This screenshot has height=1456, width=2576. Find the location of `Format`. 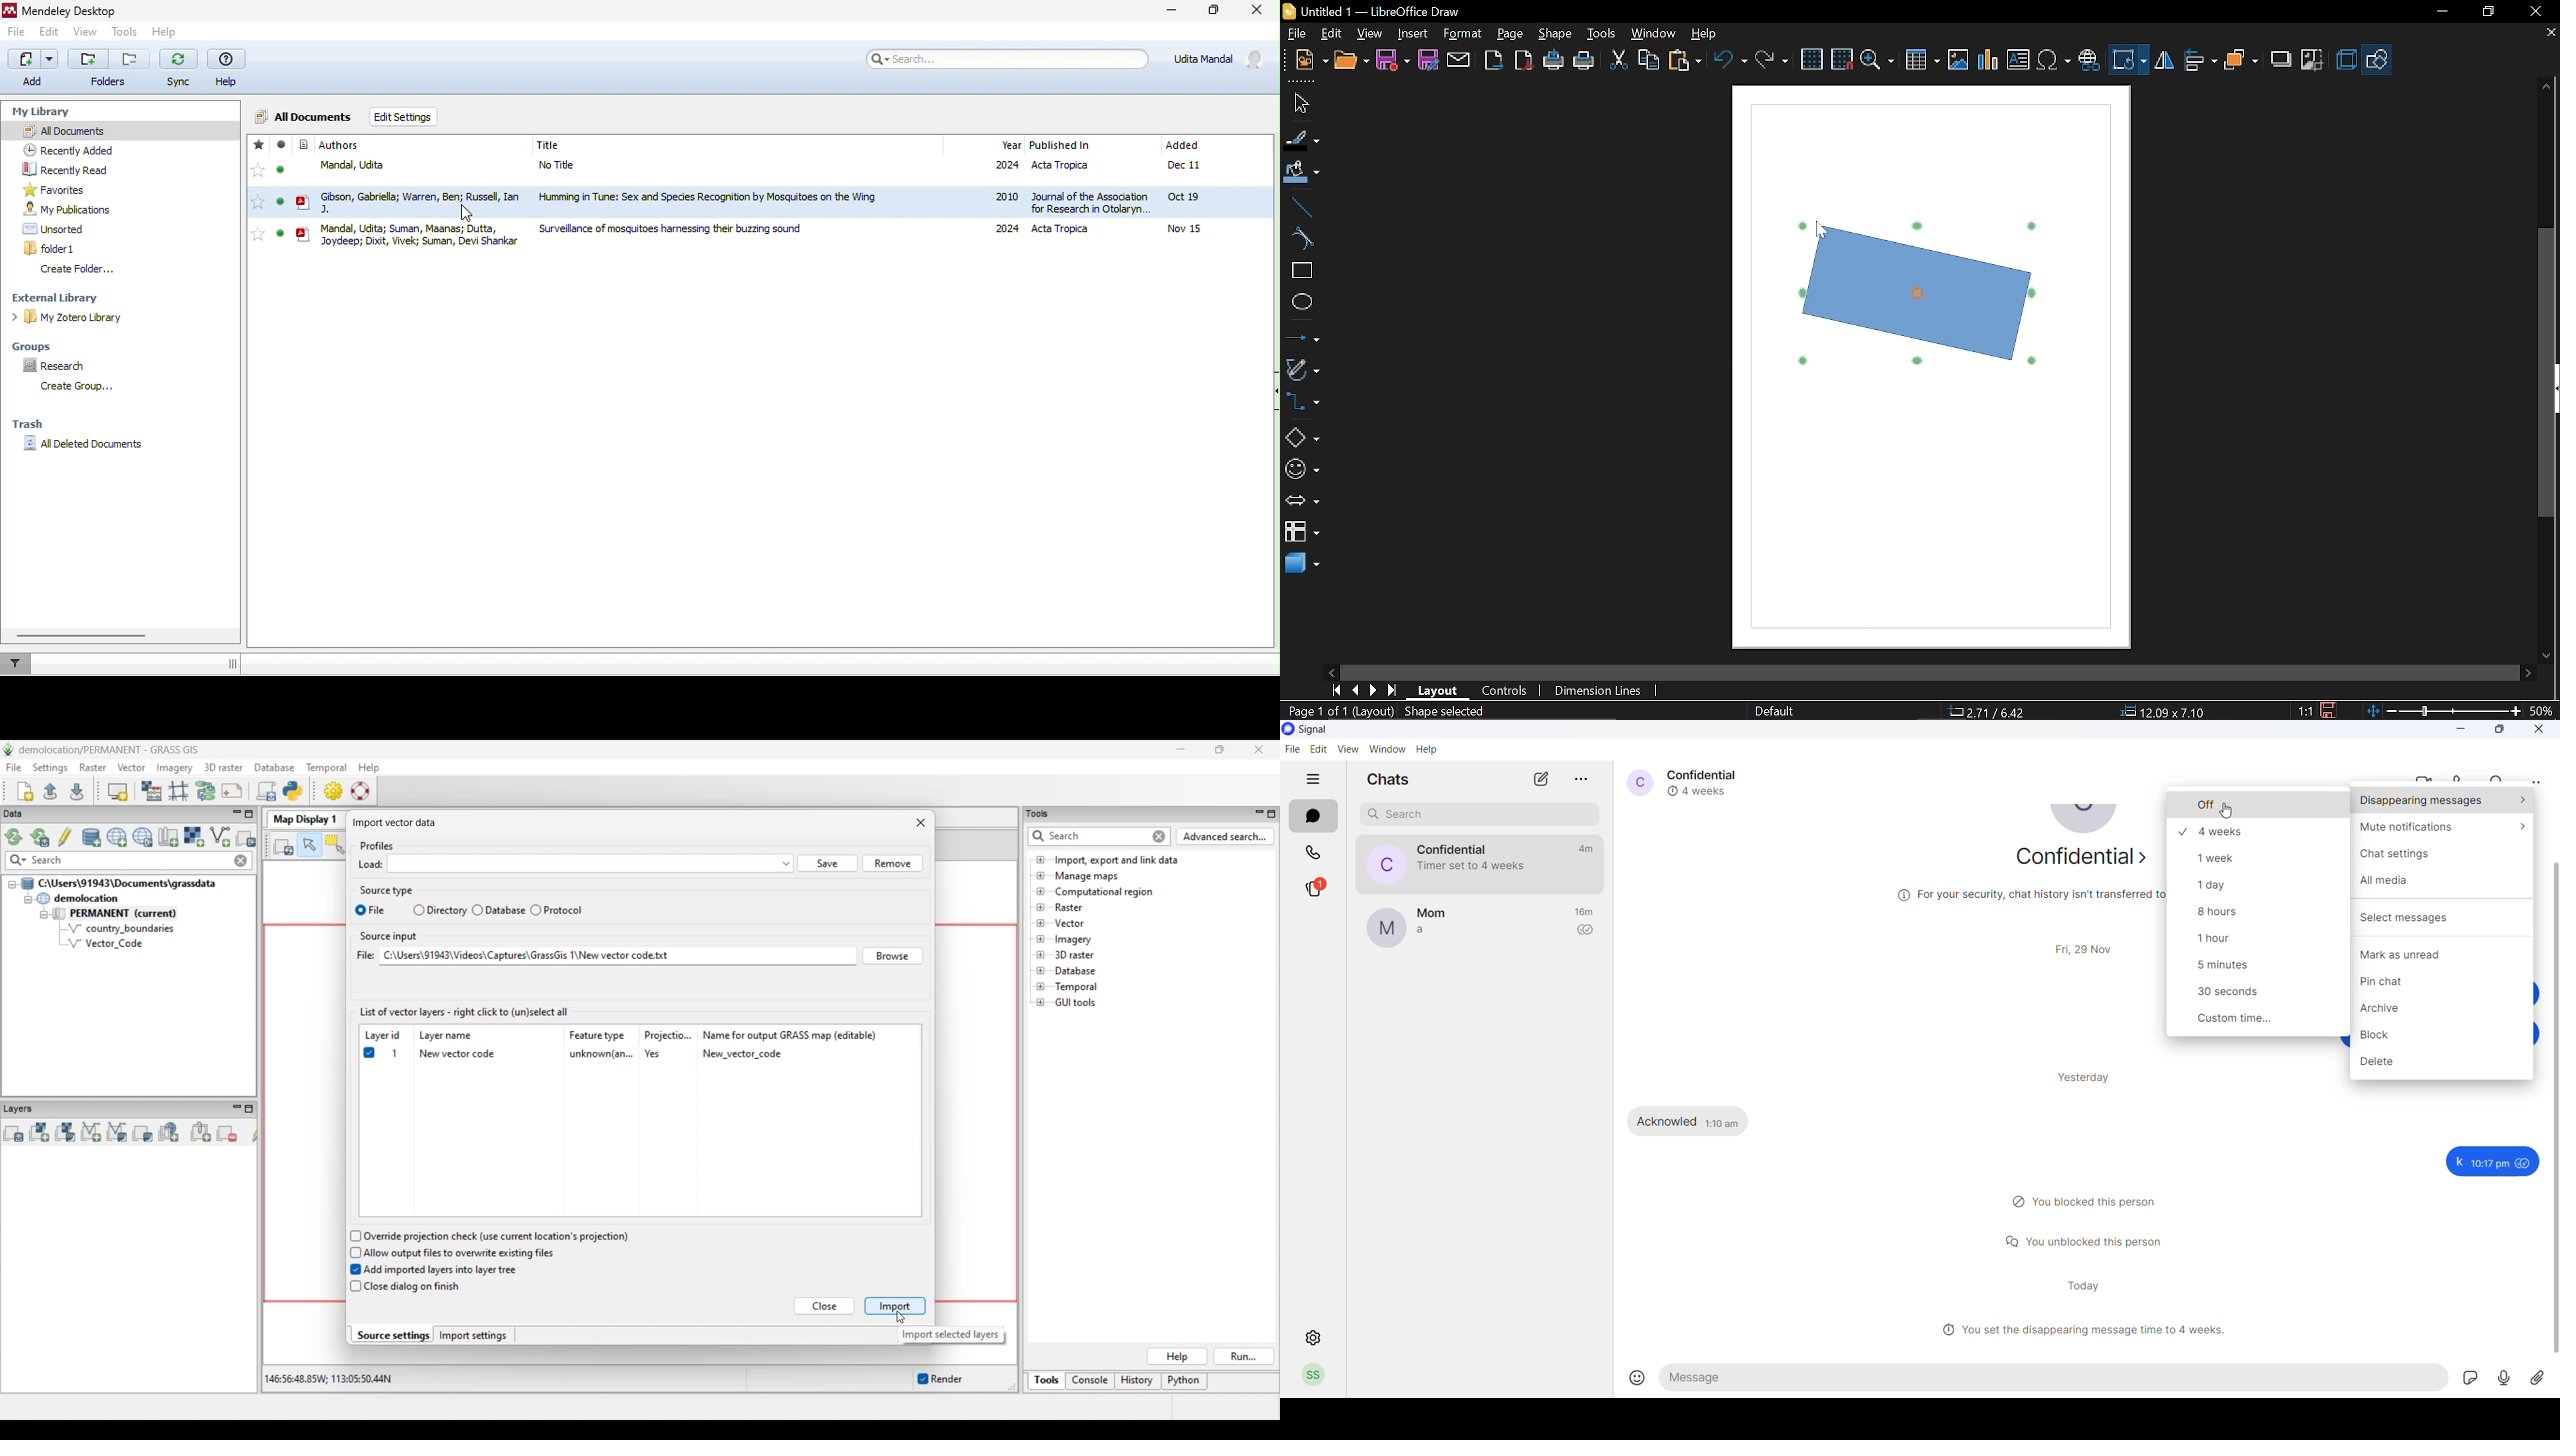

Format is located at coordinates (1463, 34).